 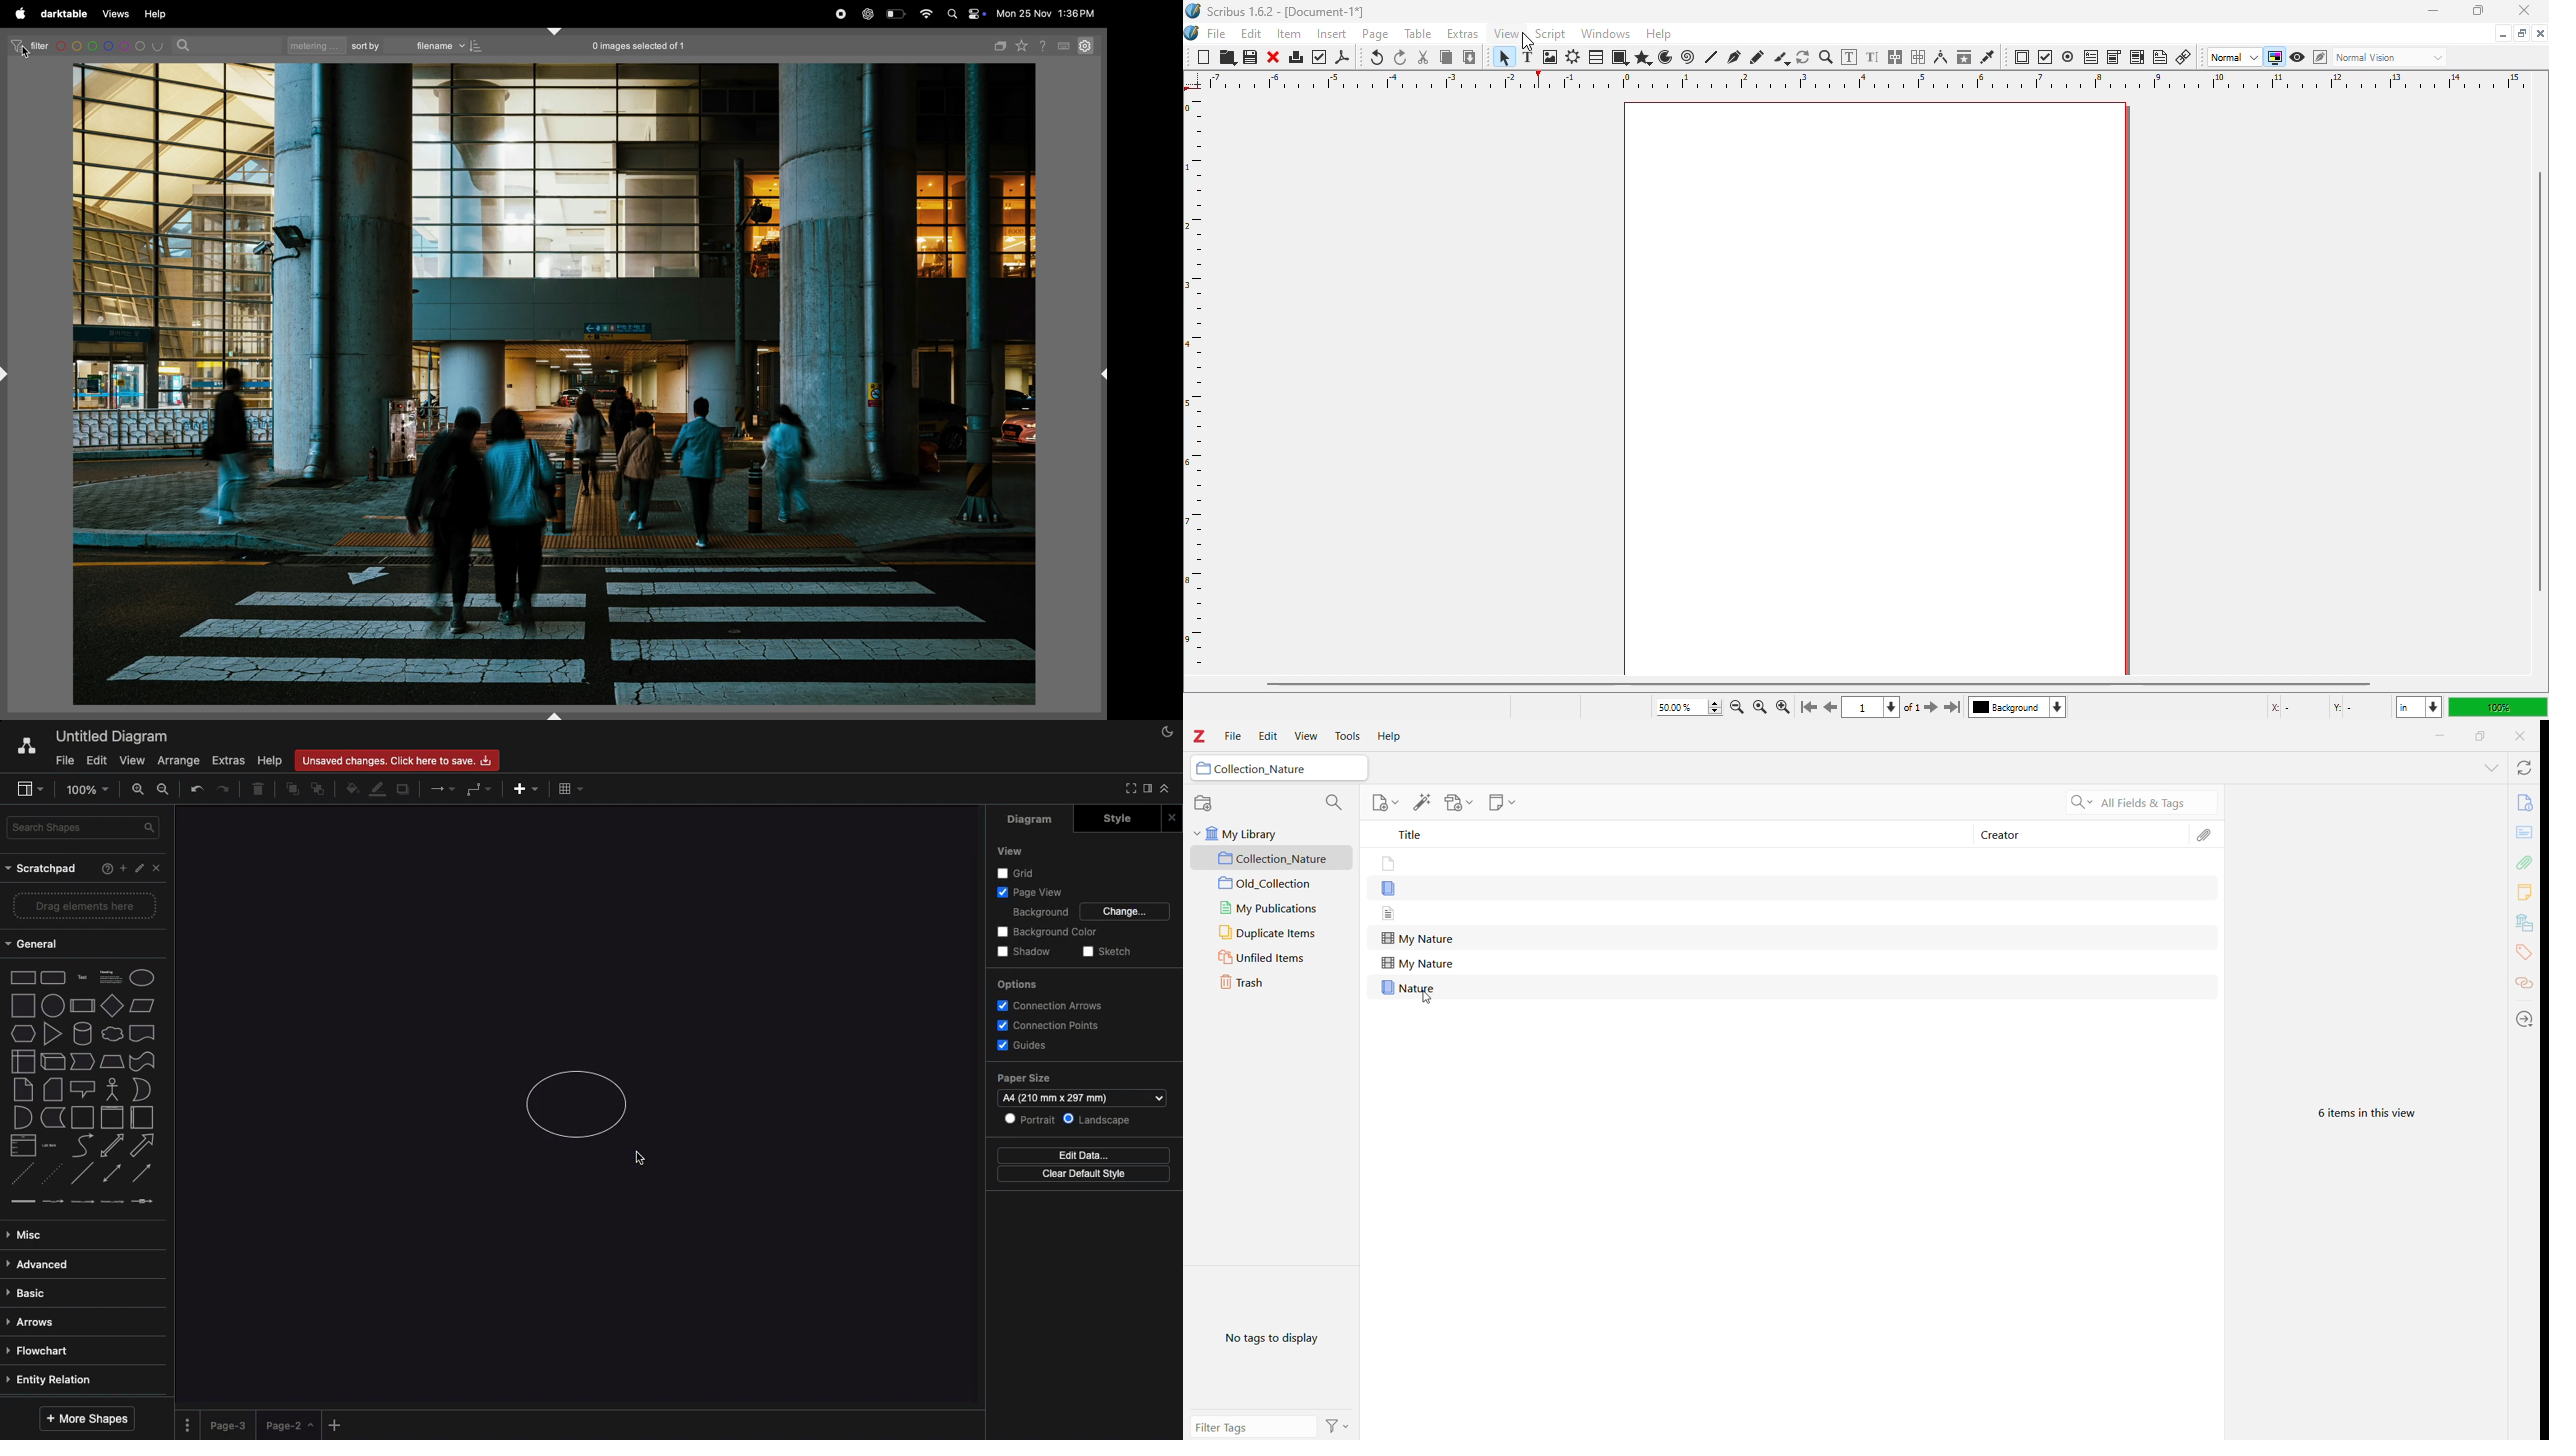 What do you see at coordinates (86, 905) in the screenshot?
I see `Drag elements here` at bounding box center [86, 905].